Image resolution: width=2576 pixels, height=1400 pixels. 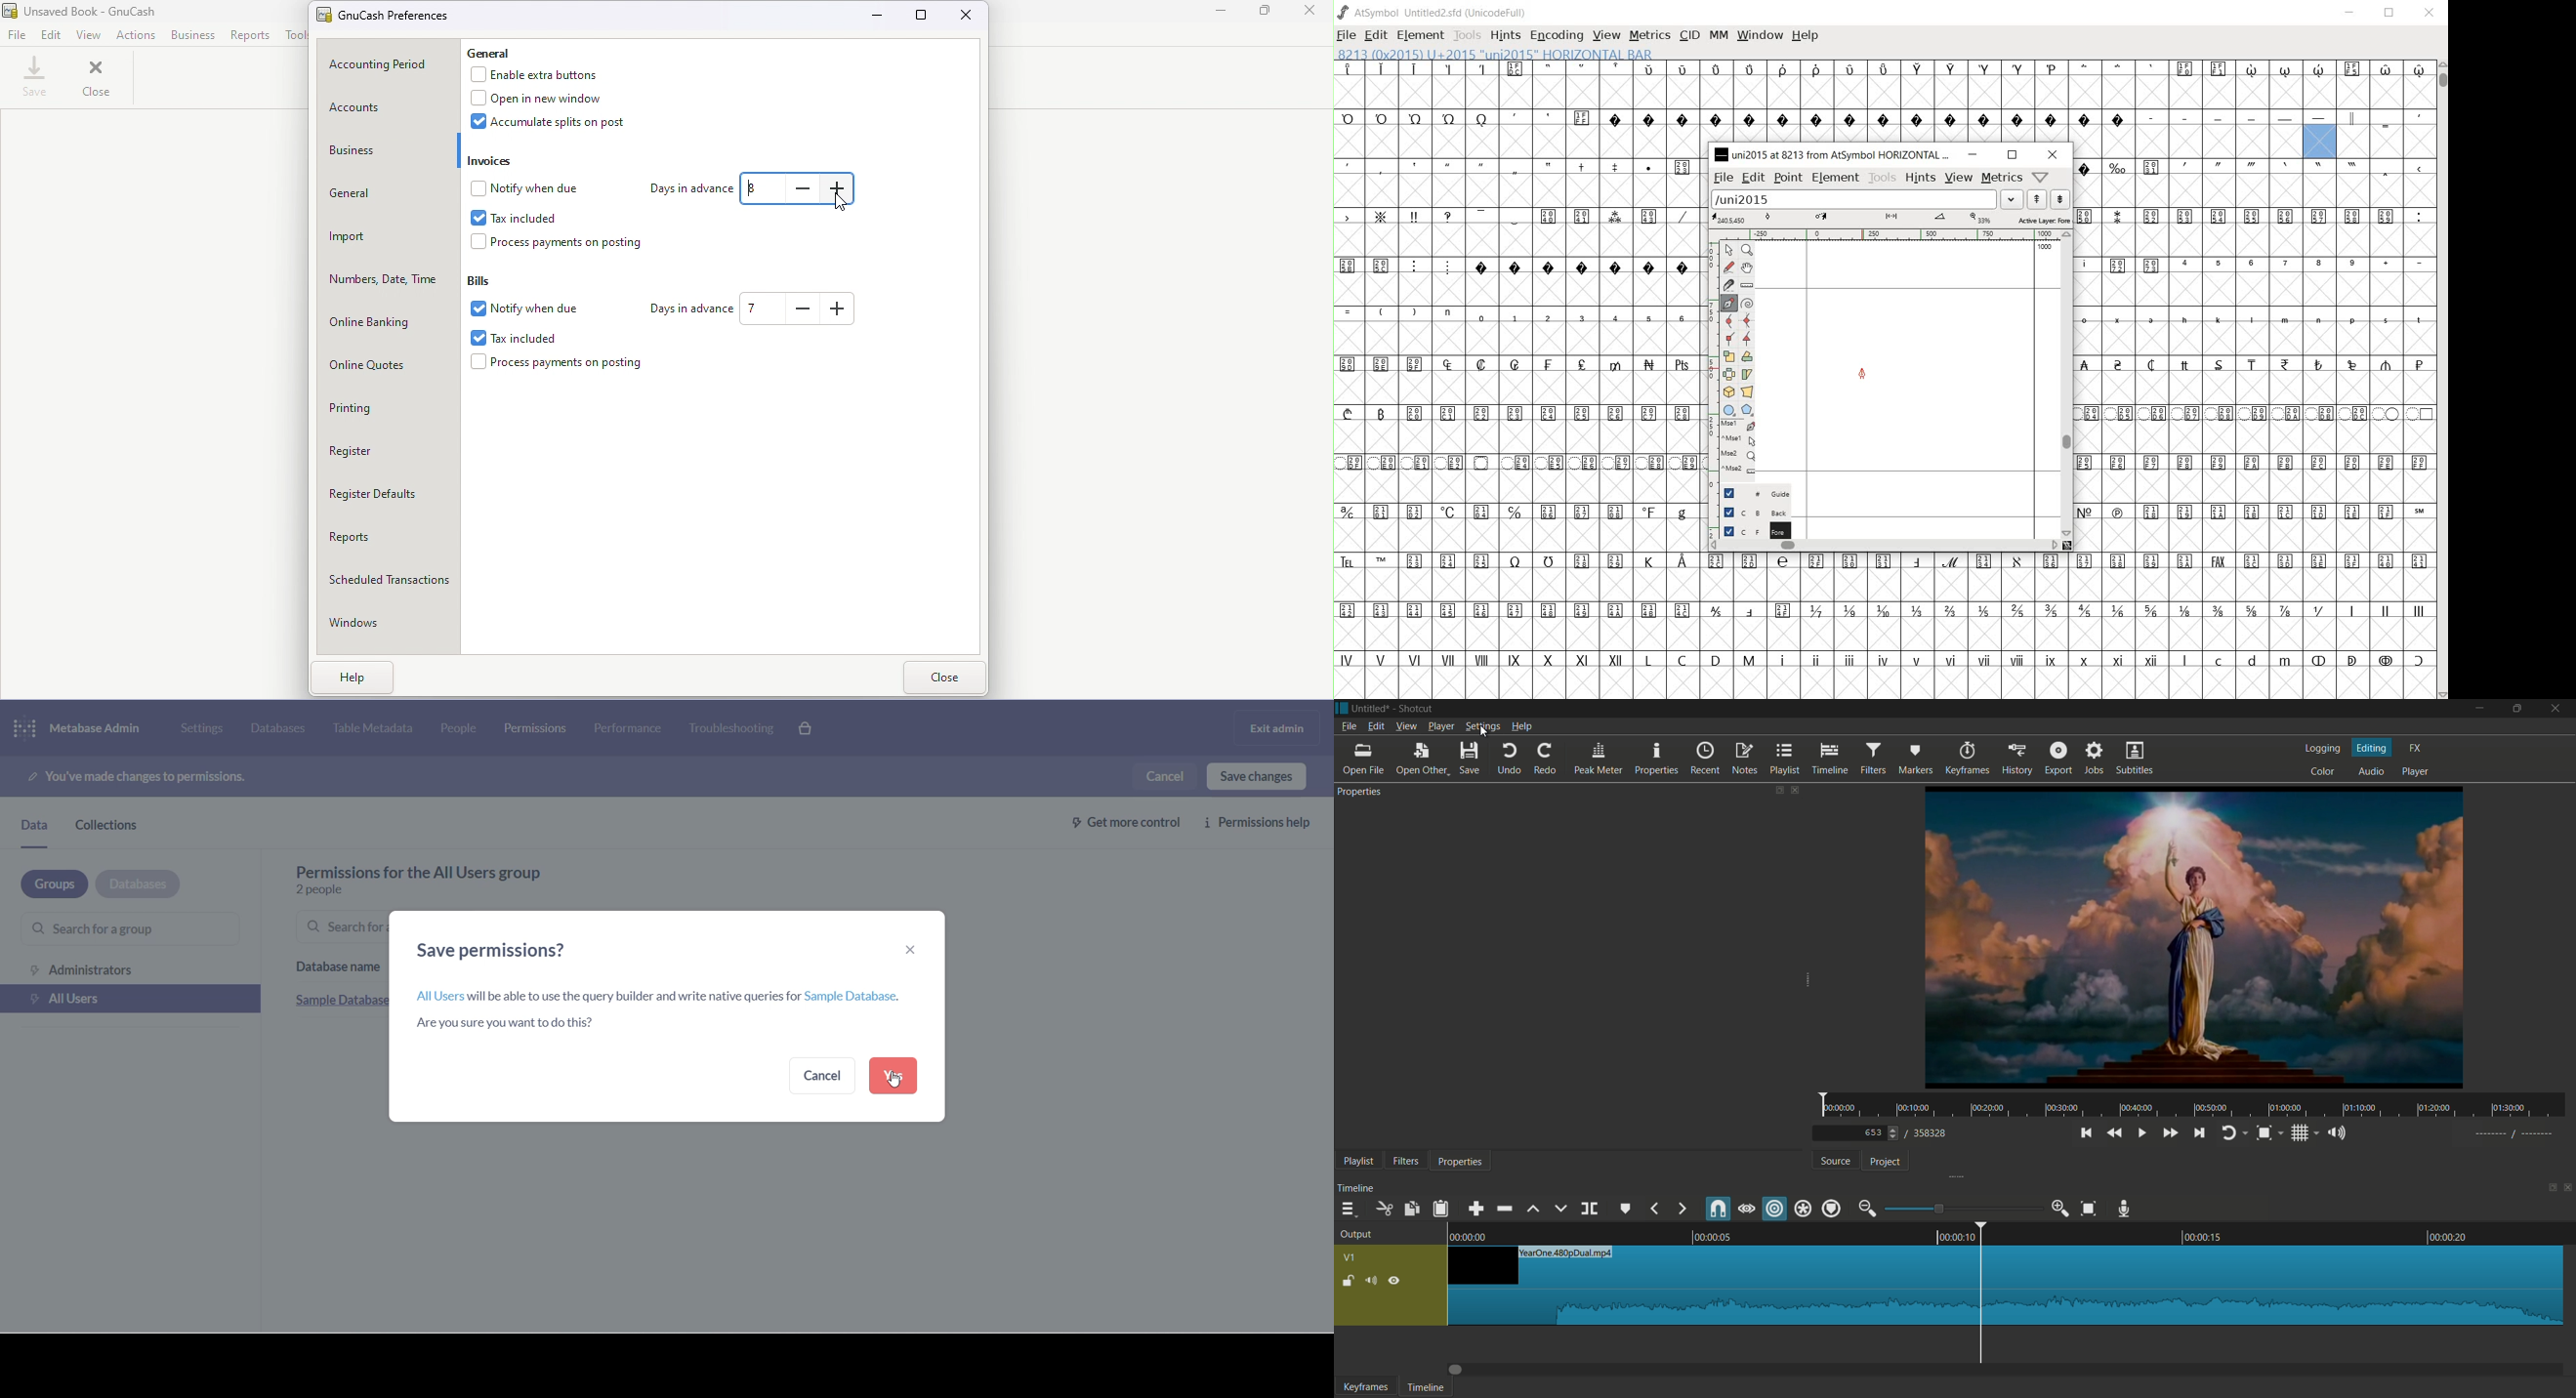 What do you see at coordinates (390, 366) in the screenshot?
I see `Online quotes` at bounding box center [390, 366].